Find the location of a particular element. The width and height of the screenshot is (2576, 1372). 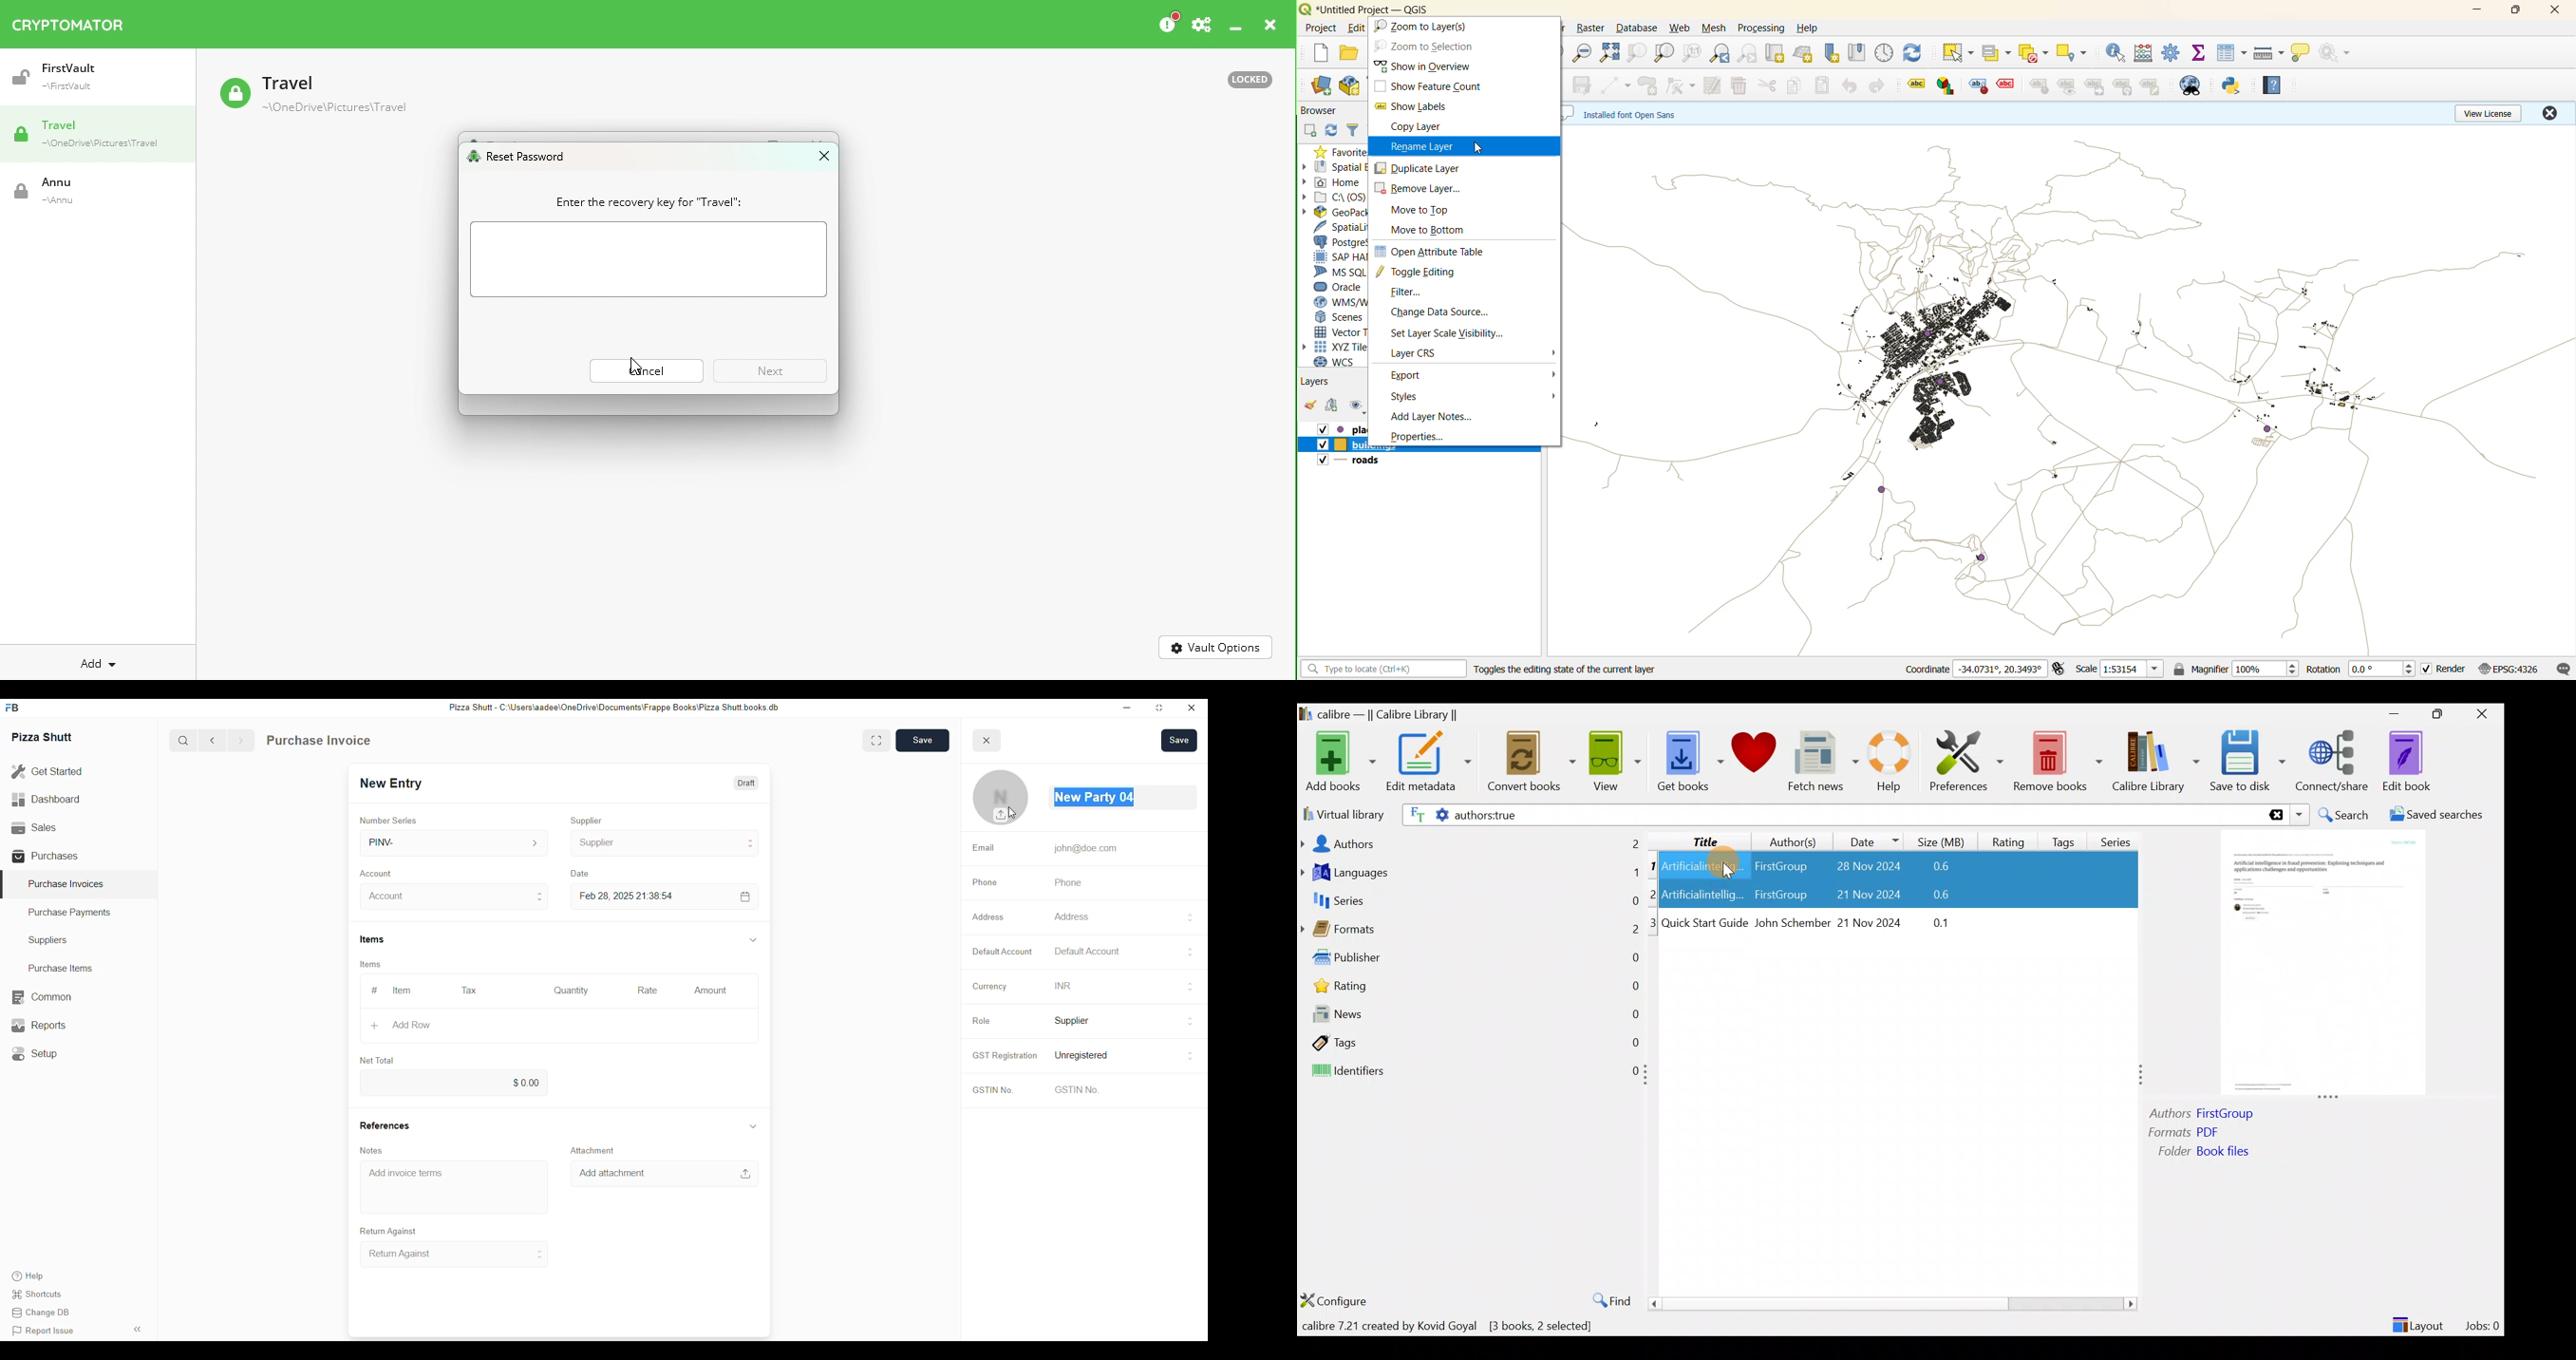

upload is located at coordinates (1001, 815).